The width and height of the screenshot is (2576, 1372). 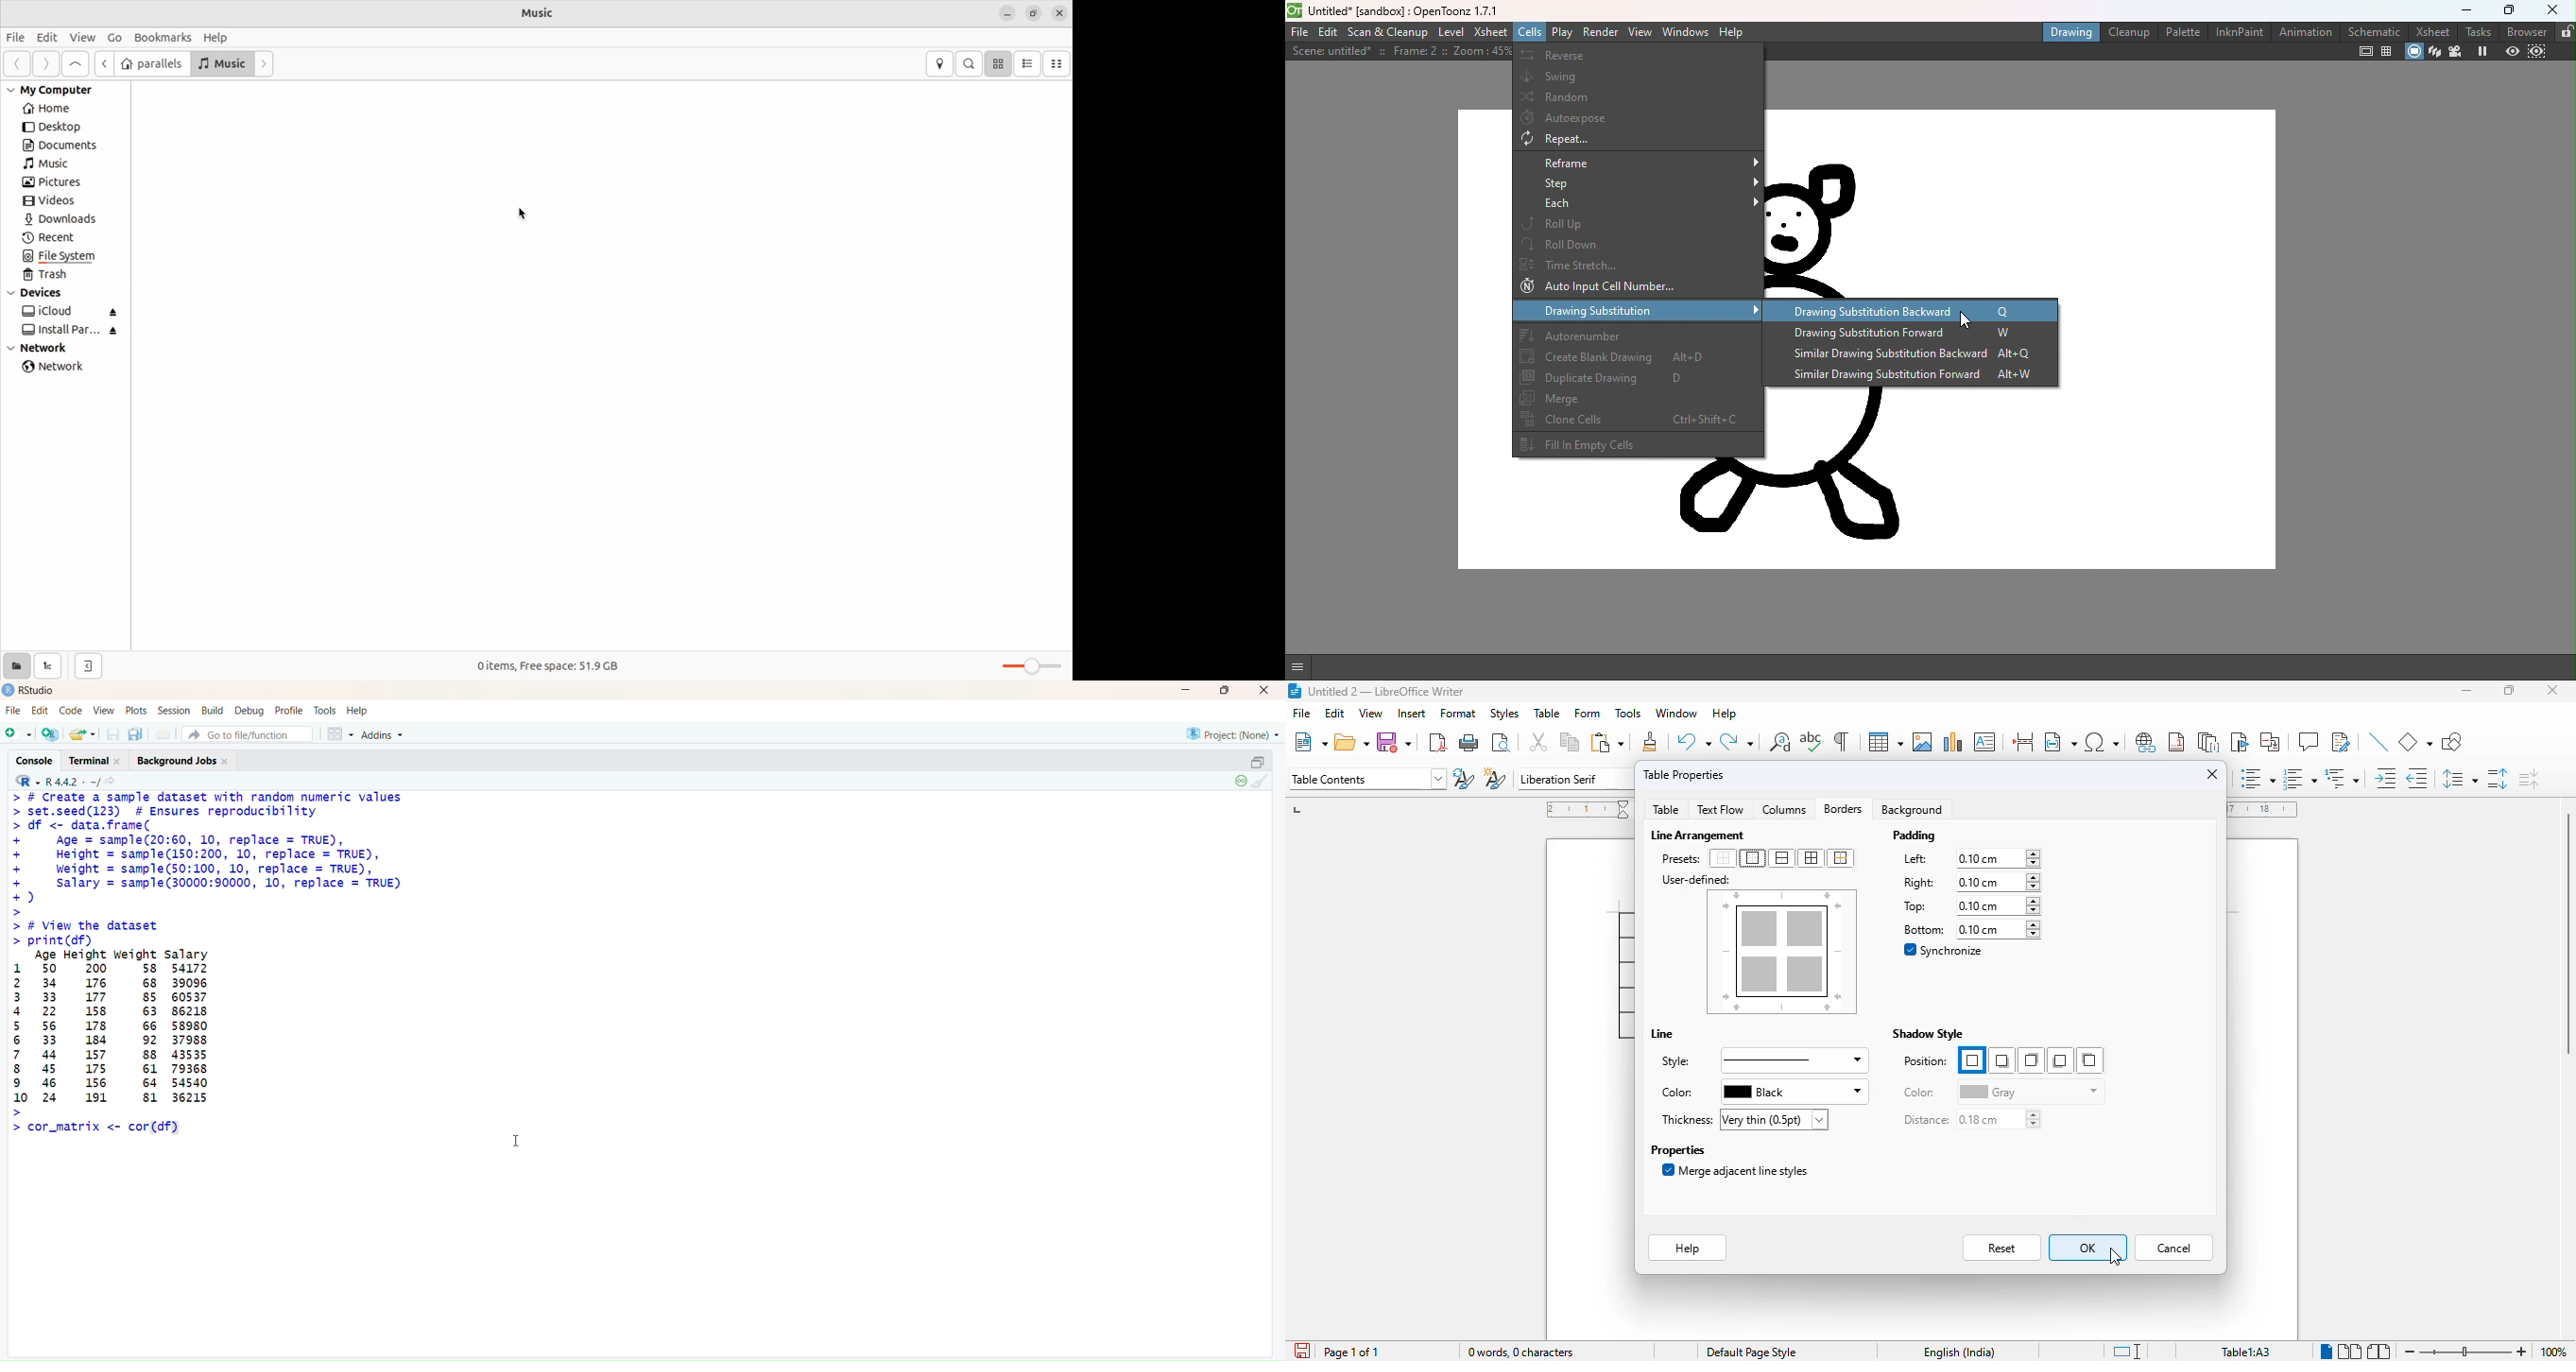 What do you see at coordinates (2060, 741) in the screenshot?
I see `insert field` at bounding box center [2060, 741].